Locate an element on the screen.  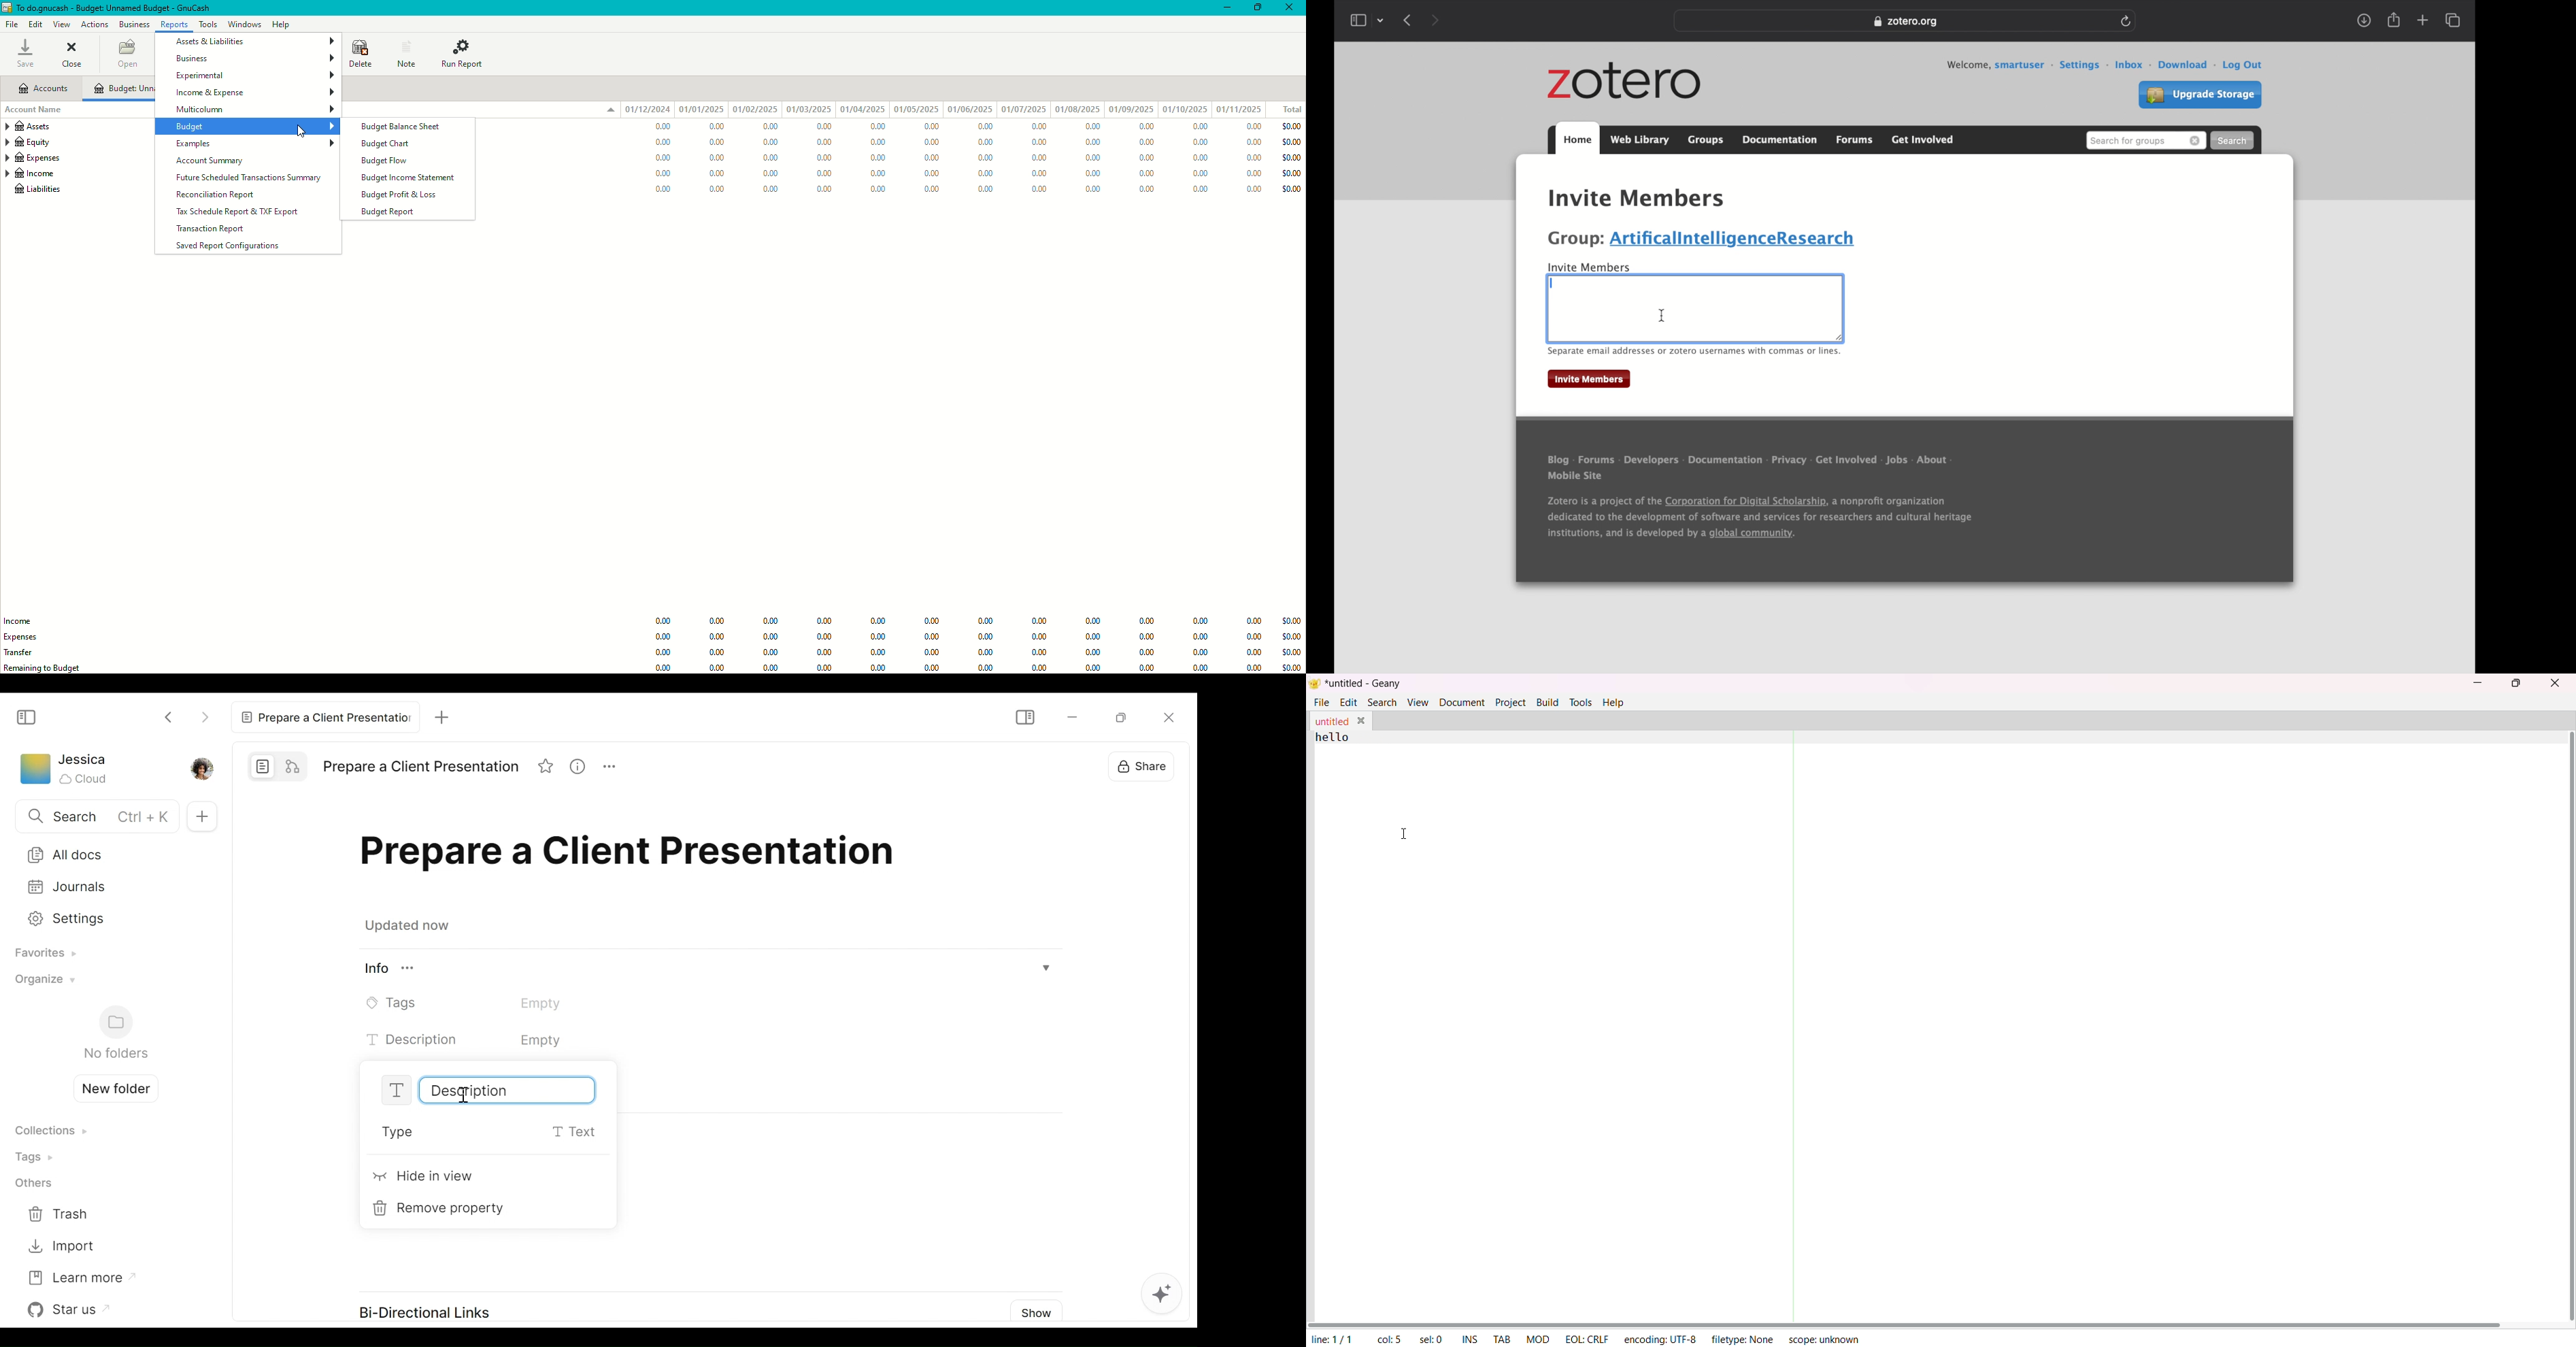
Click to go back is located at coordinates (170, 716).